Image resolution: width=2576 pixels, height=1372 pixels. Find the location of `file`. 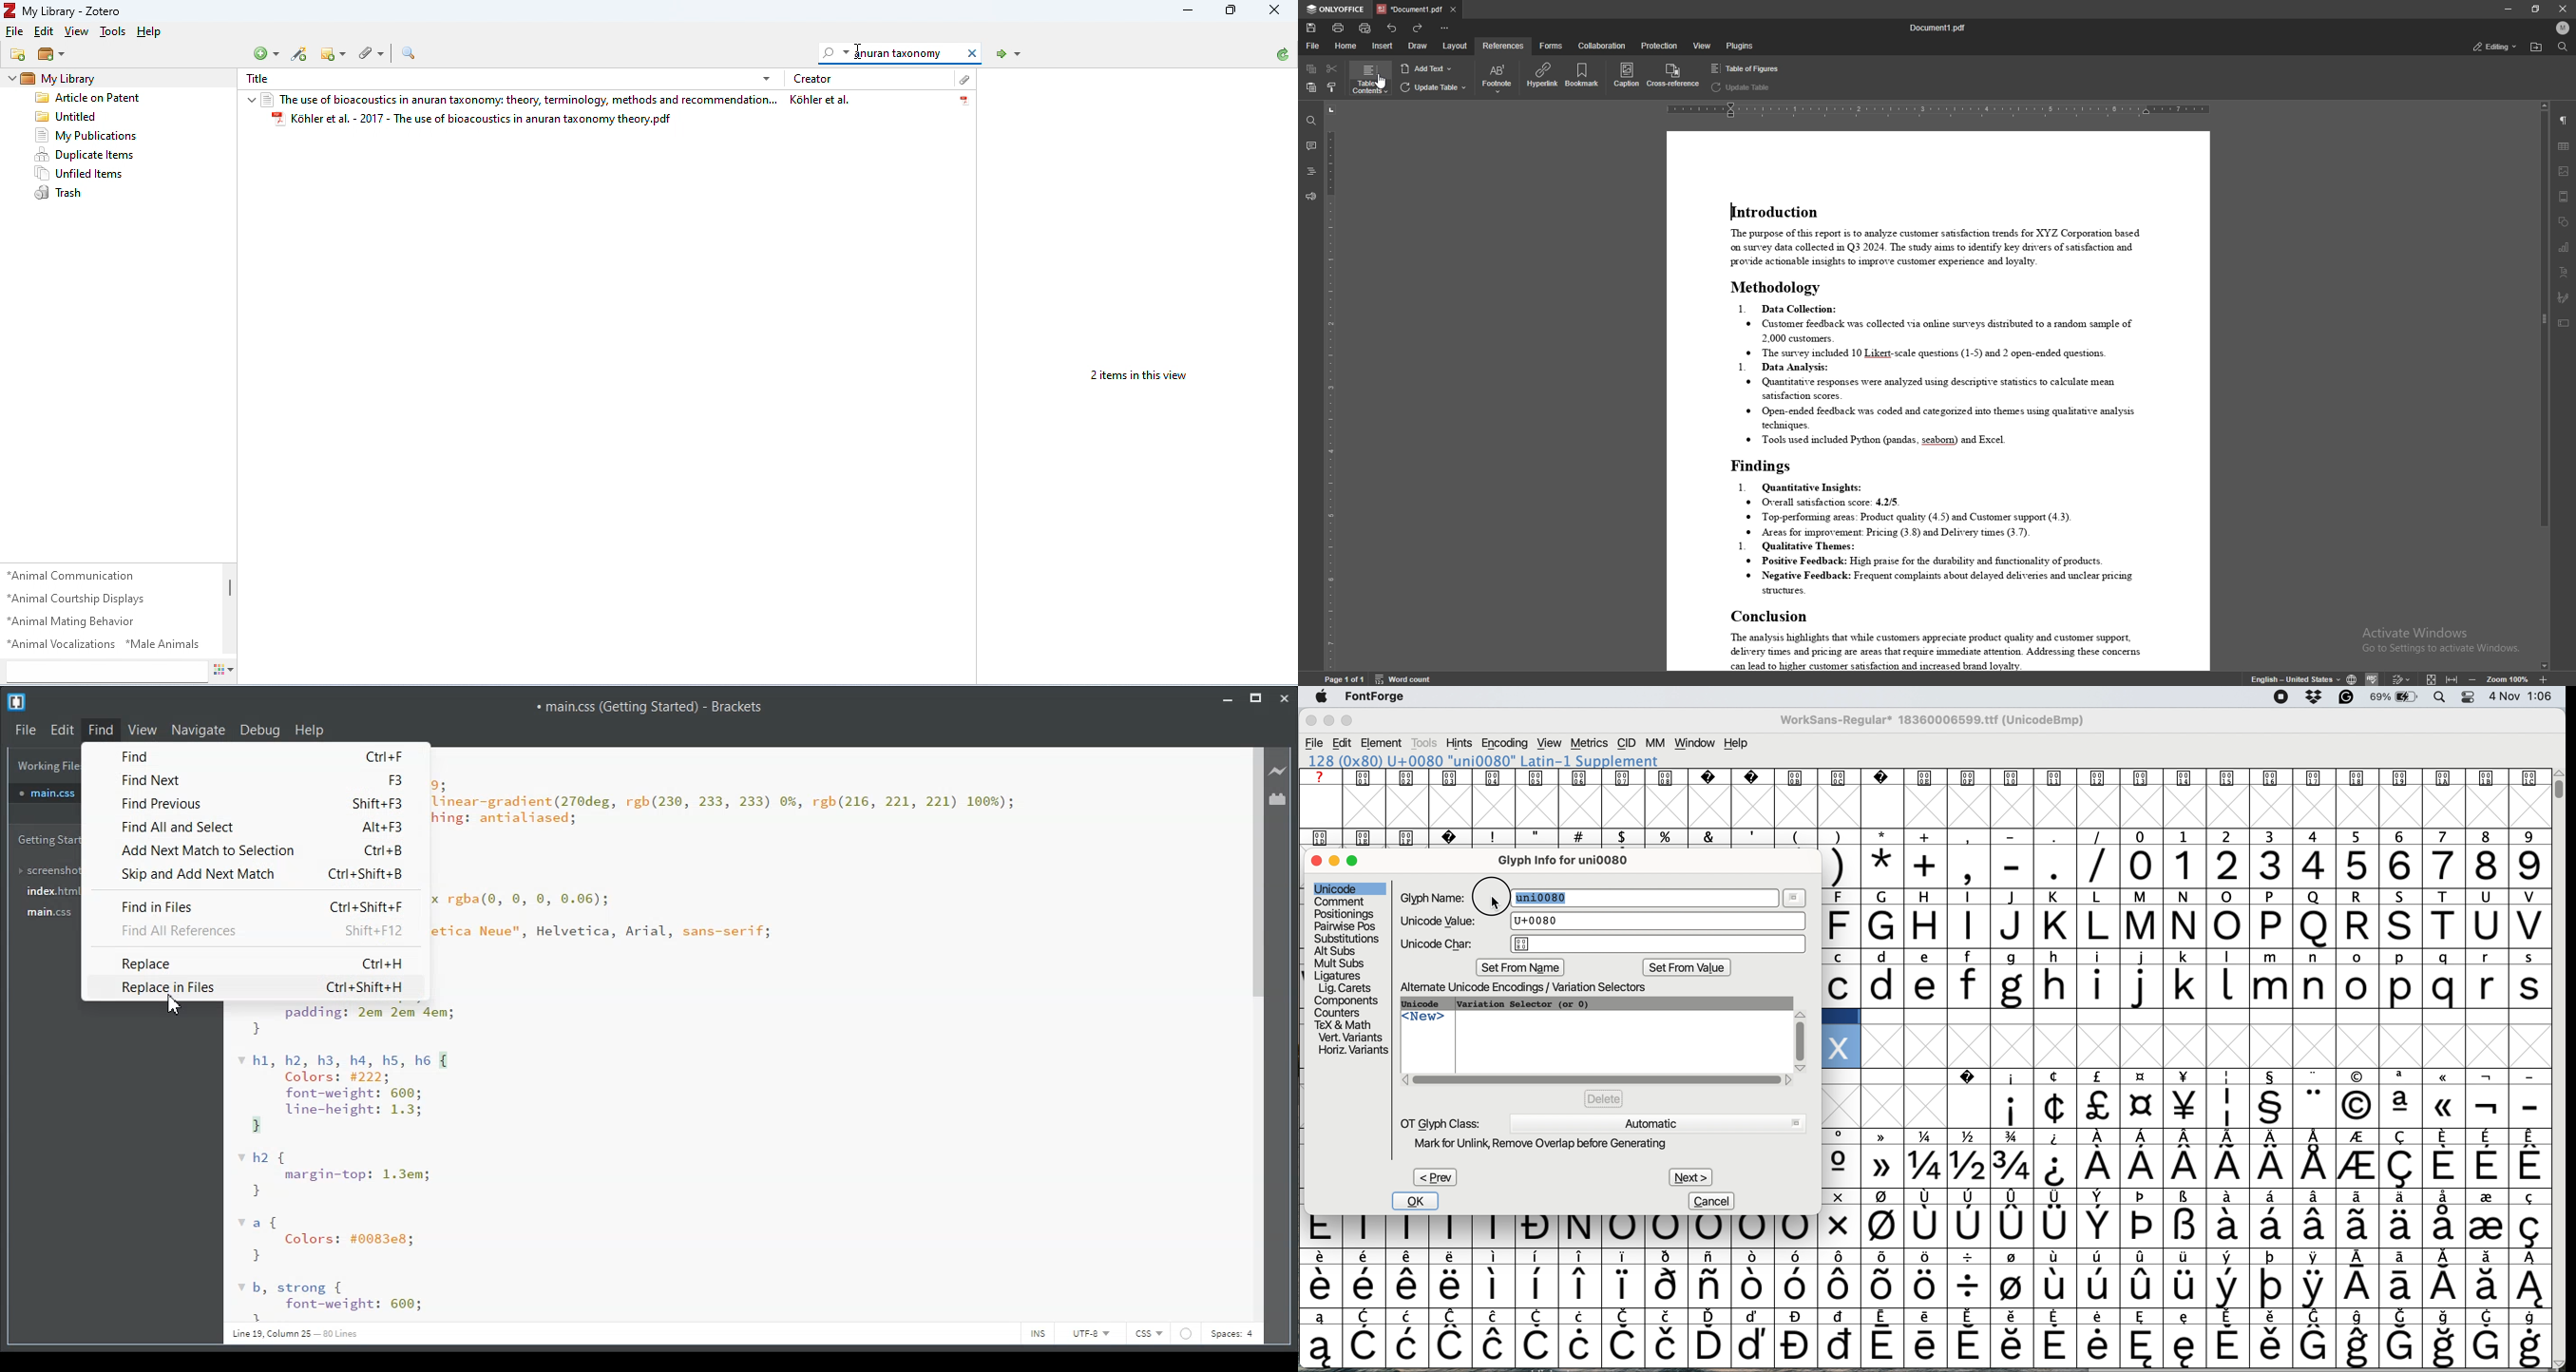

file is located at coordinates (1312, 46).